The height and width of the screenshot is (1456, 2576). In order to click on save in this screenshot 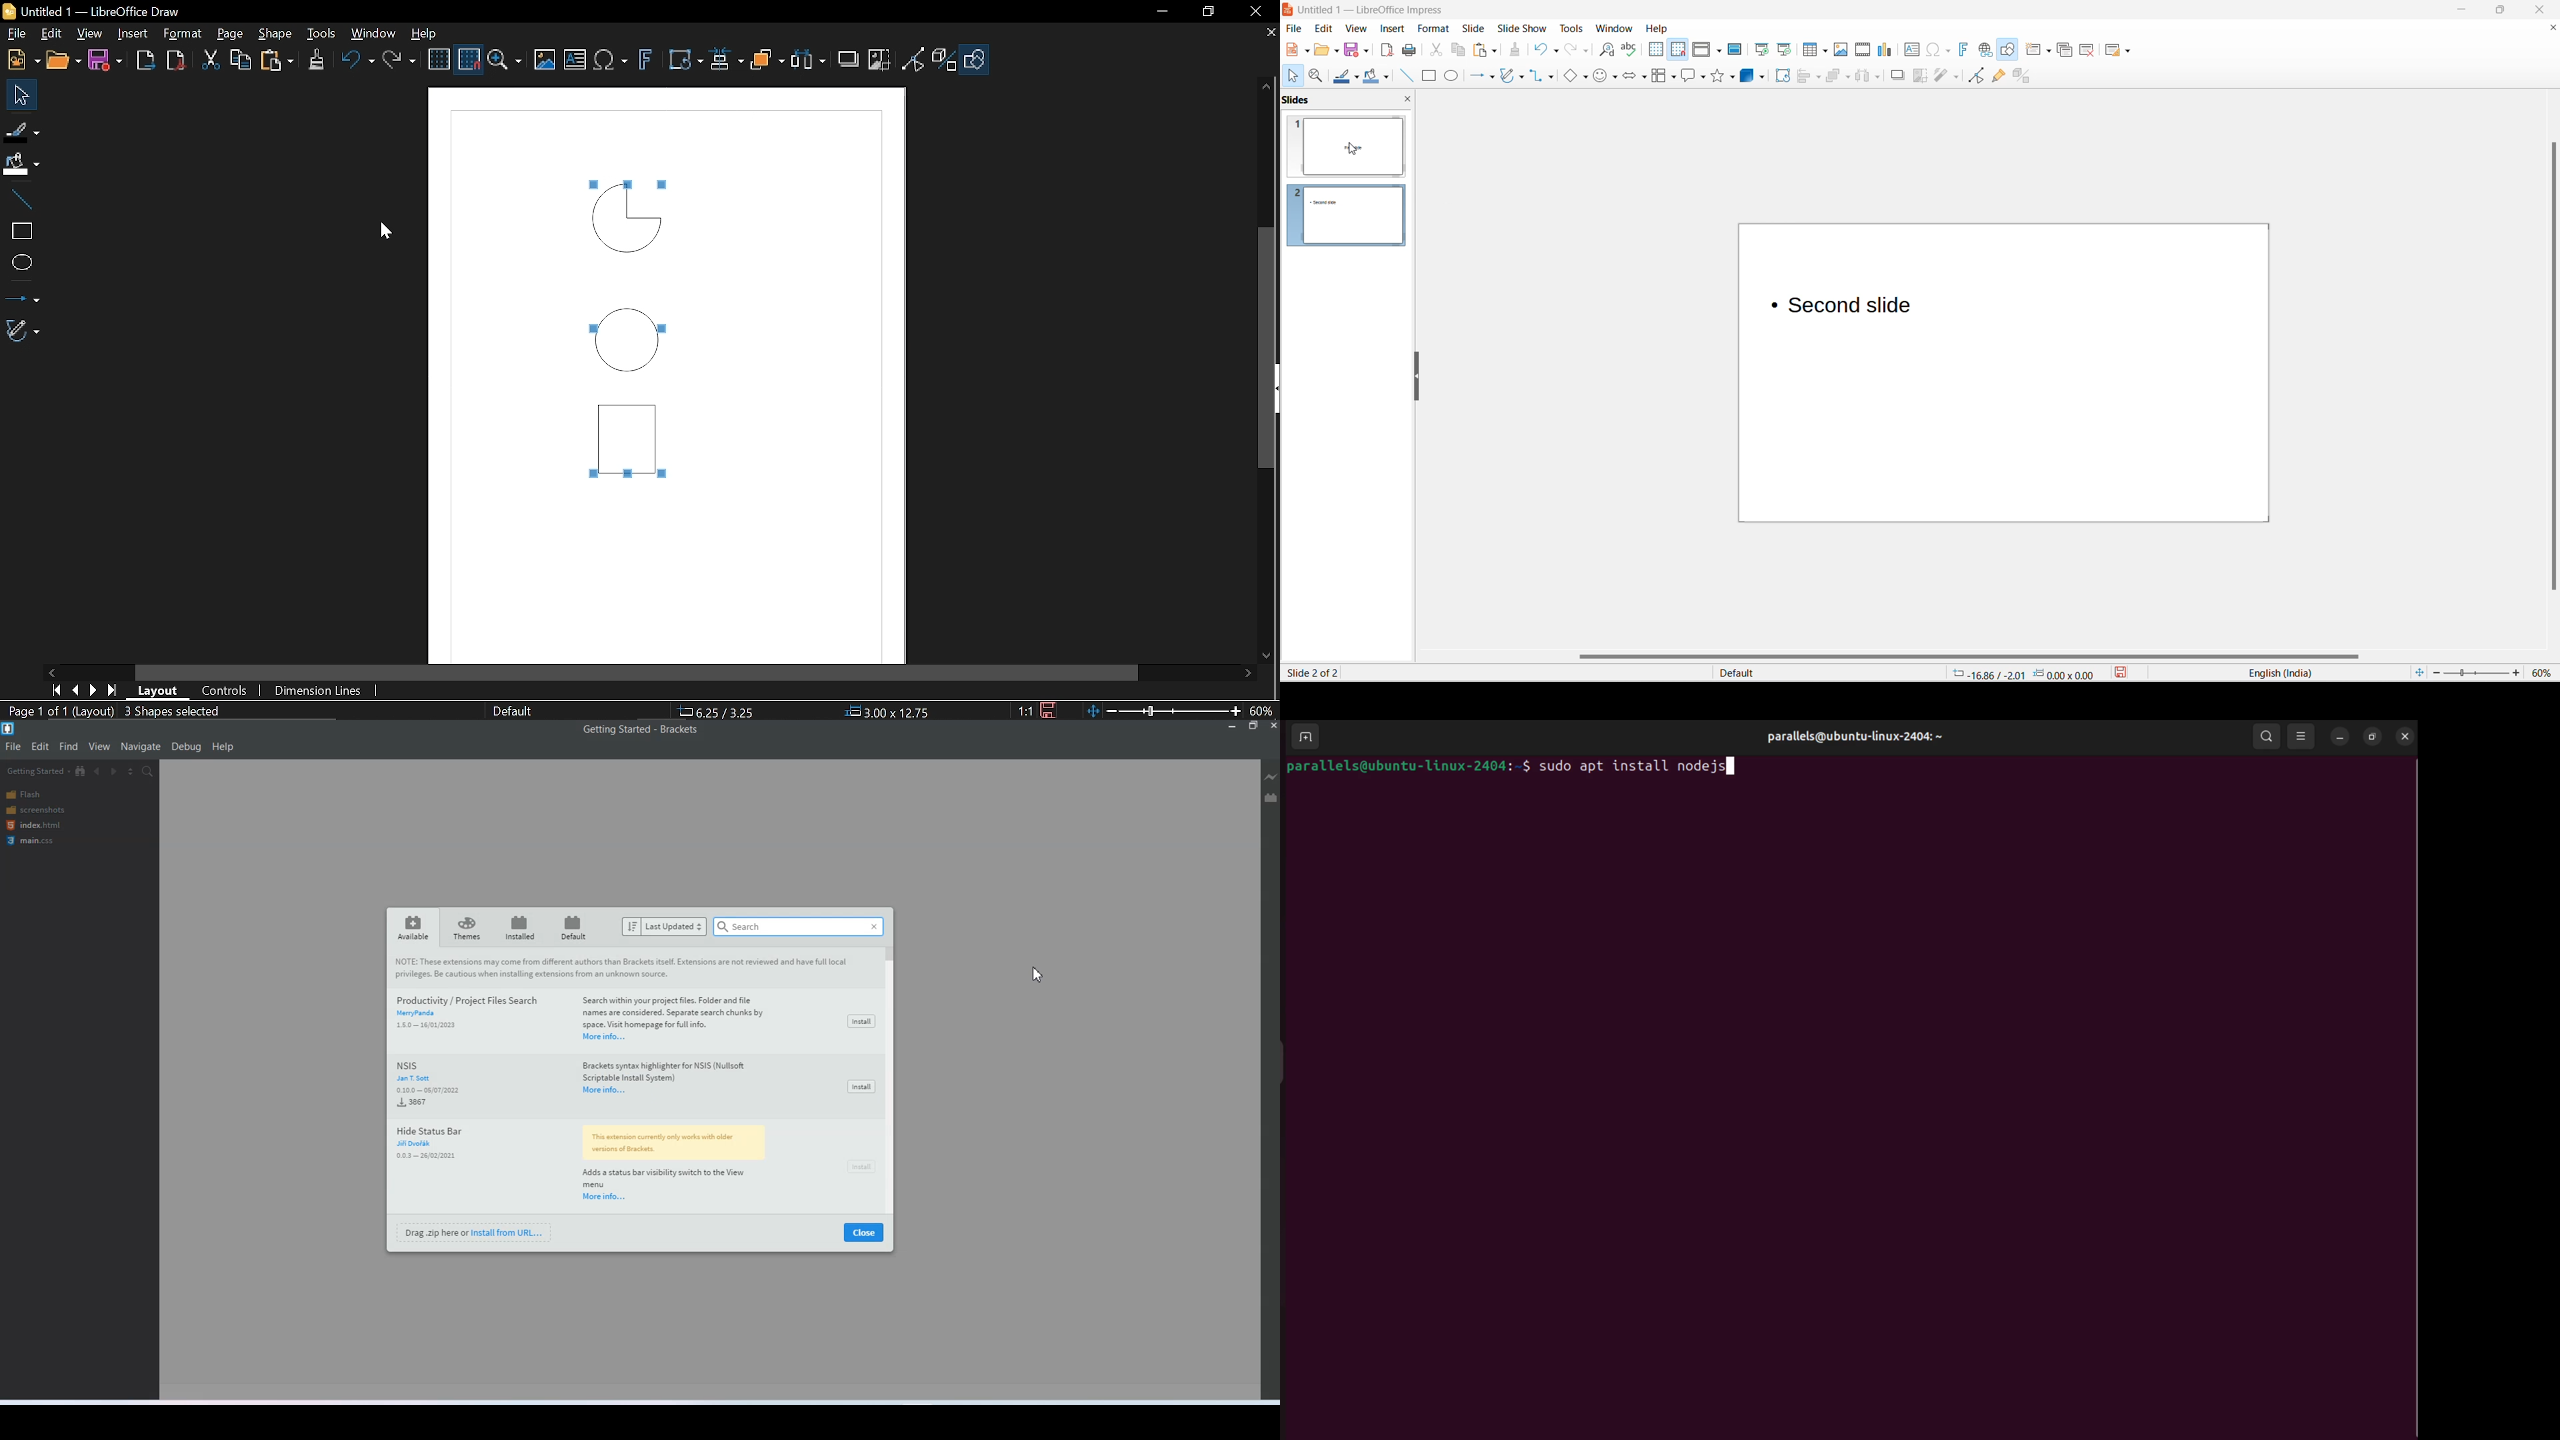, I will do `click(1353, 49)`.